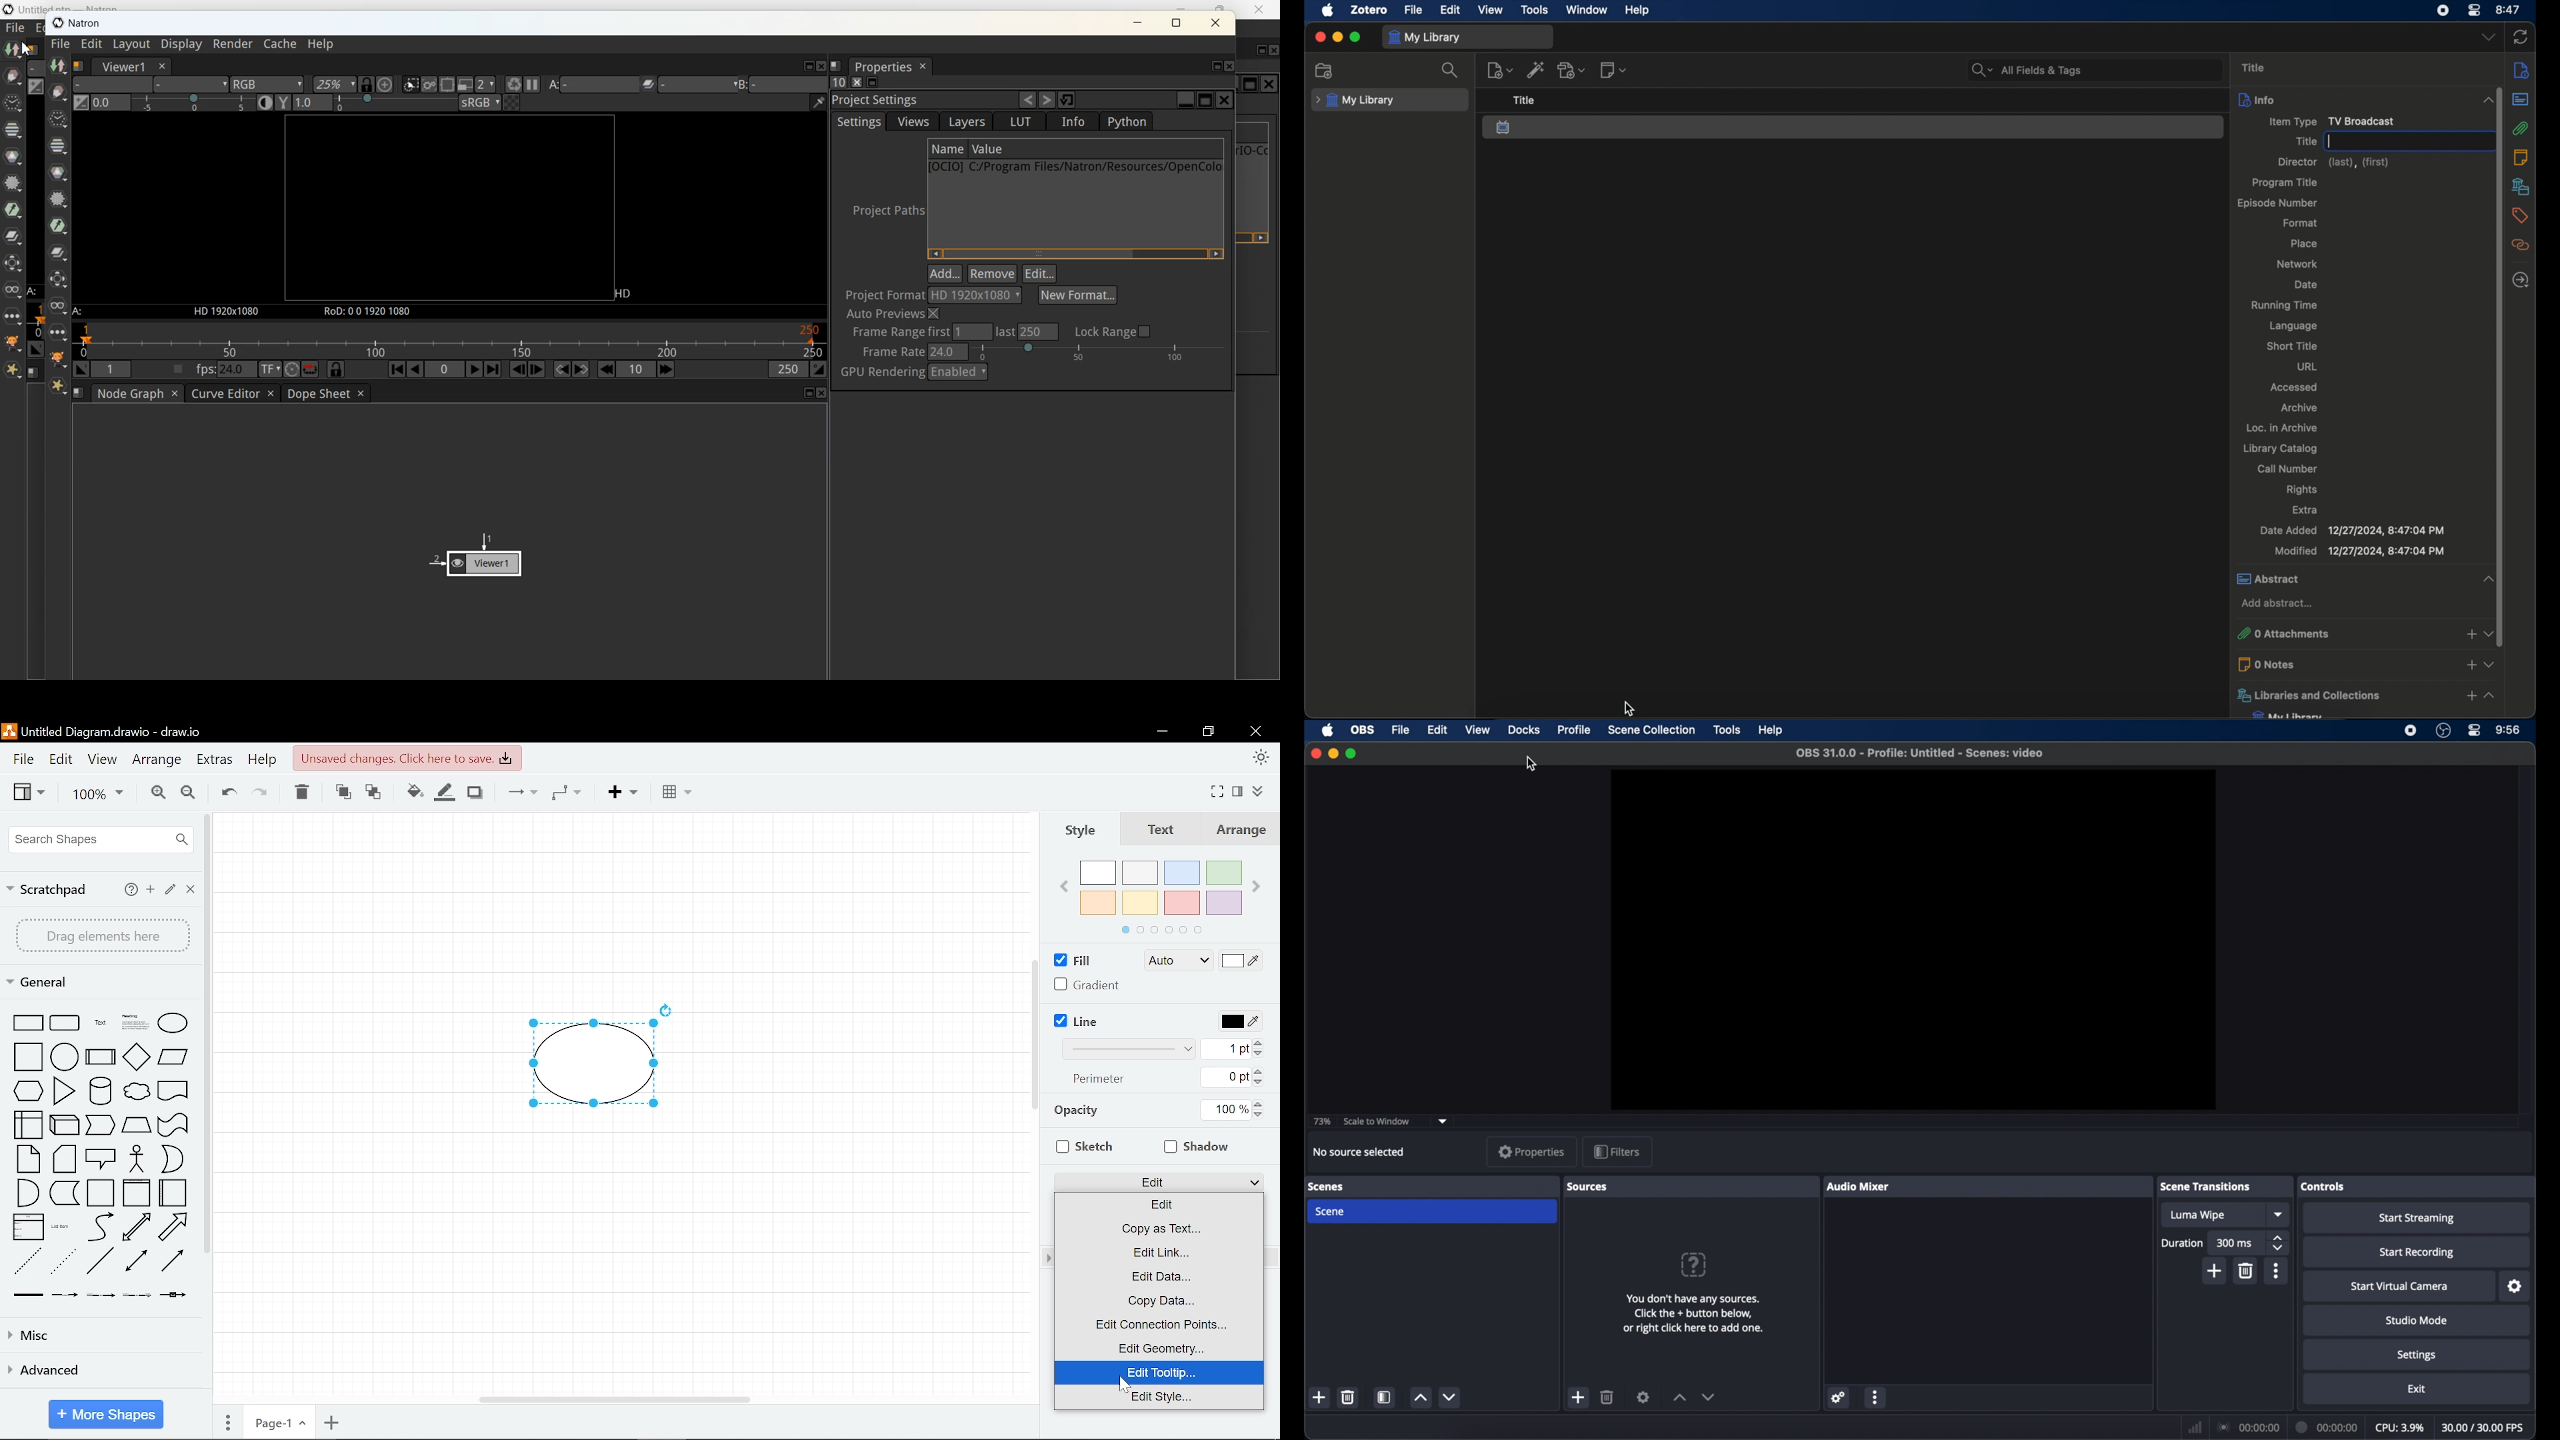 The width and height of the screenshot is (2576, 1456). What do you see at coordinates (1260, 1083) in the screenshot?
I see `Decrease perimeter` at bounding box center [1260, 1083].